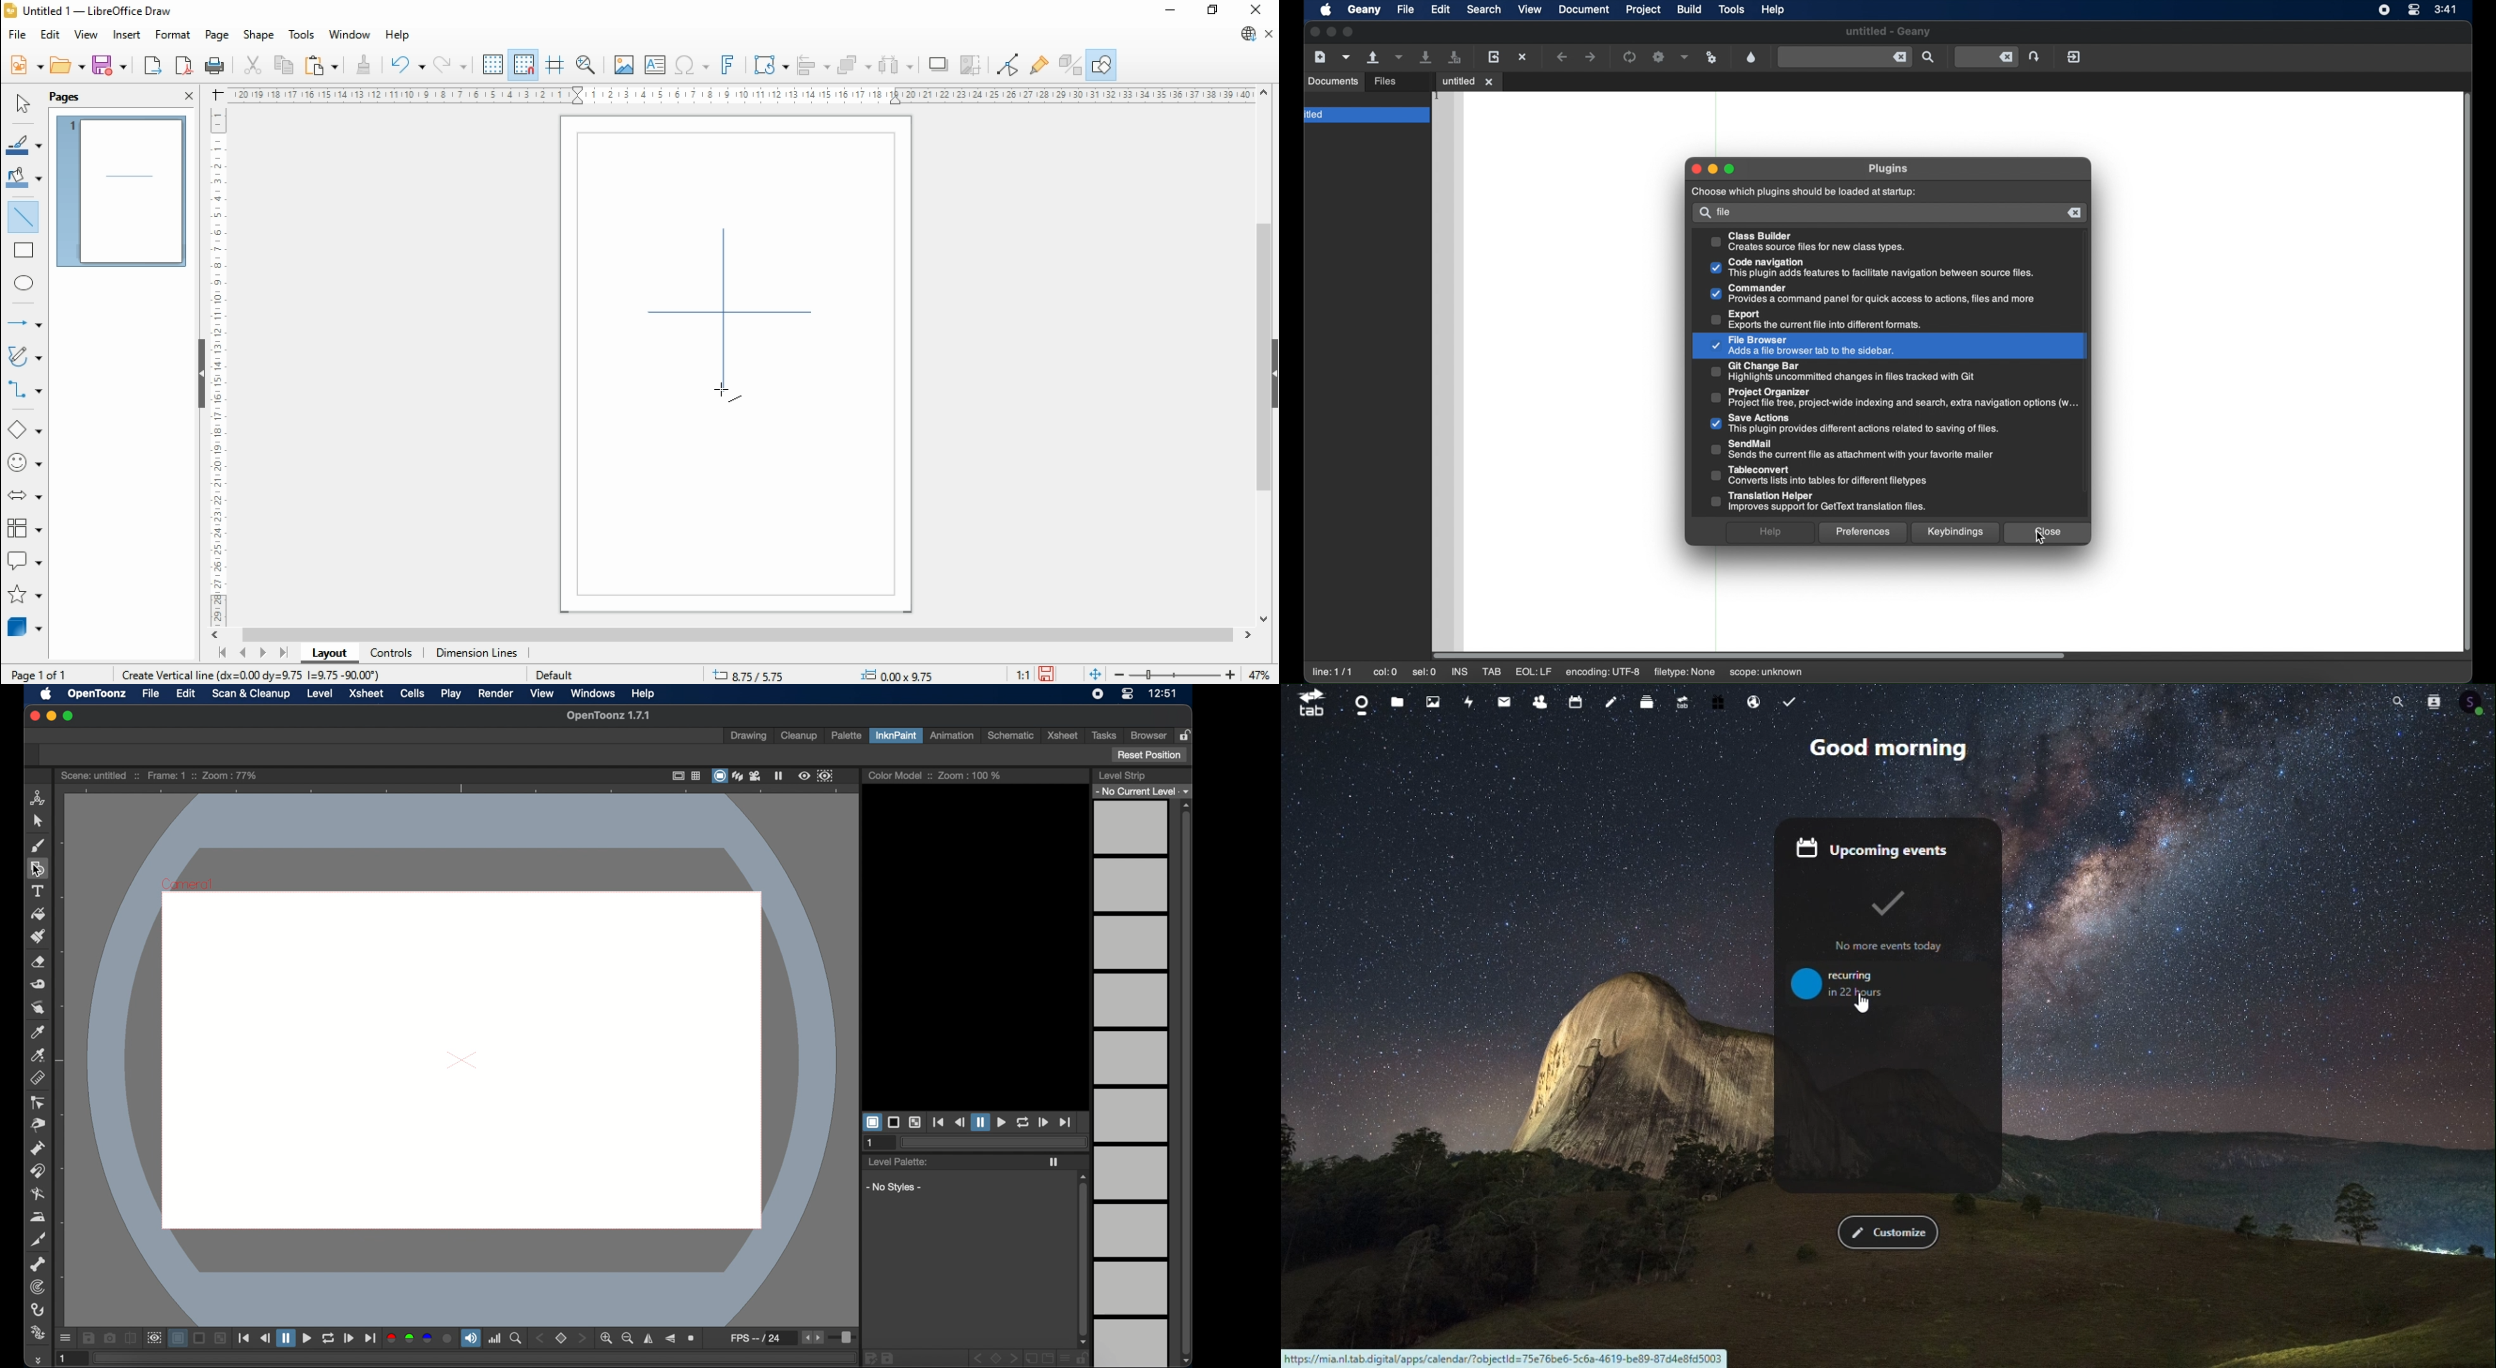  I want to click on color model, so click(899, 775).